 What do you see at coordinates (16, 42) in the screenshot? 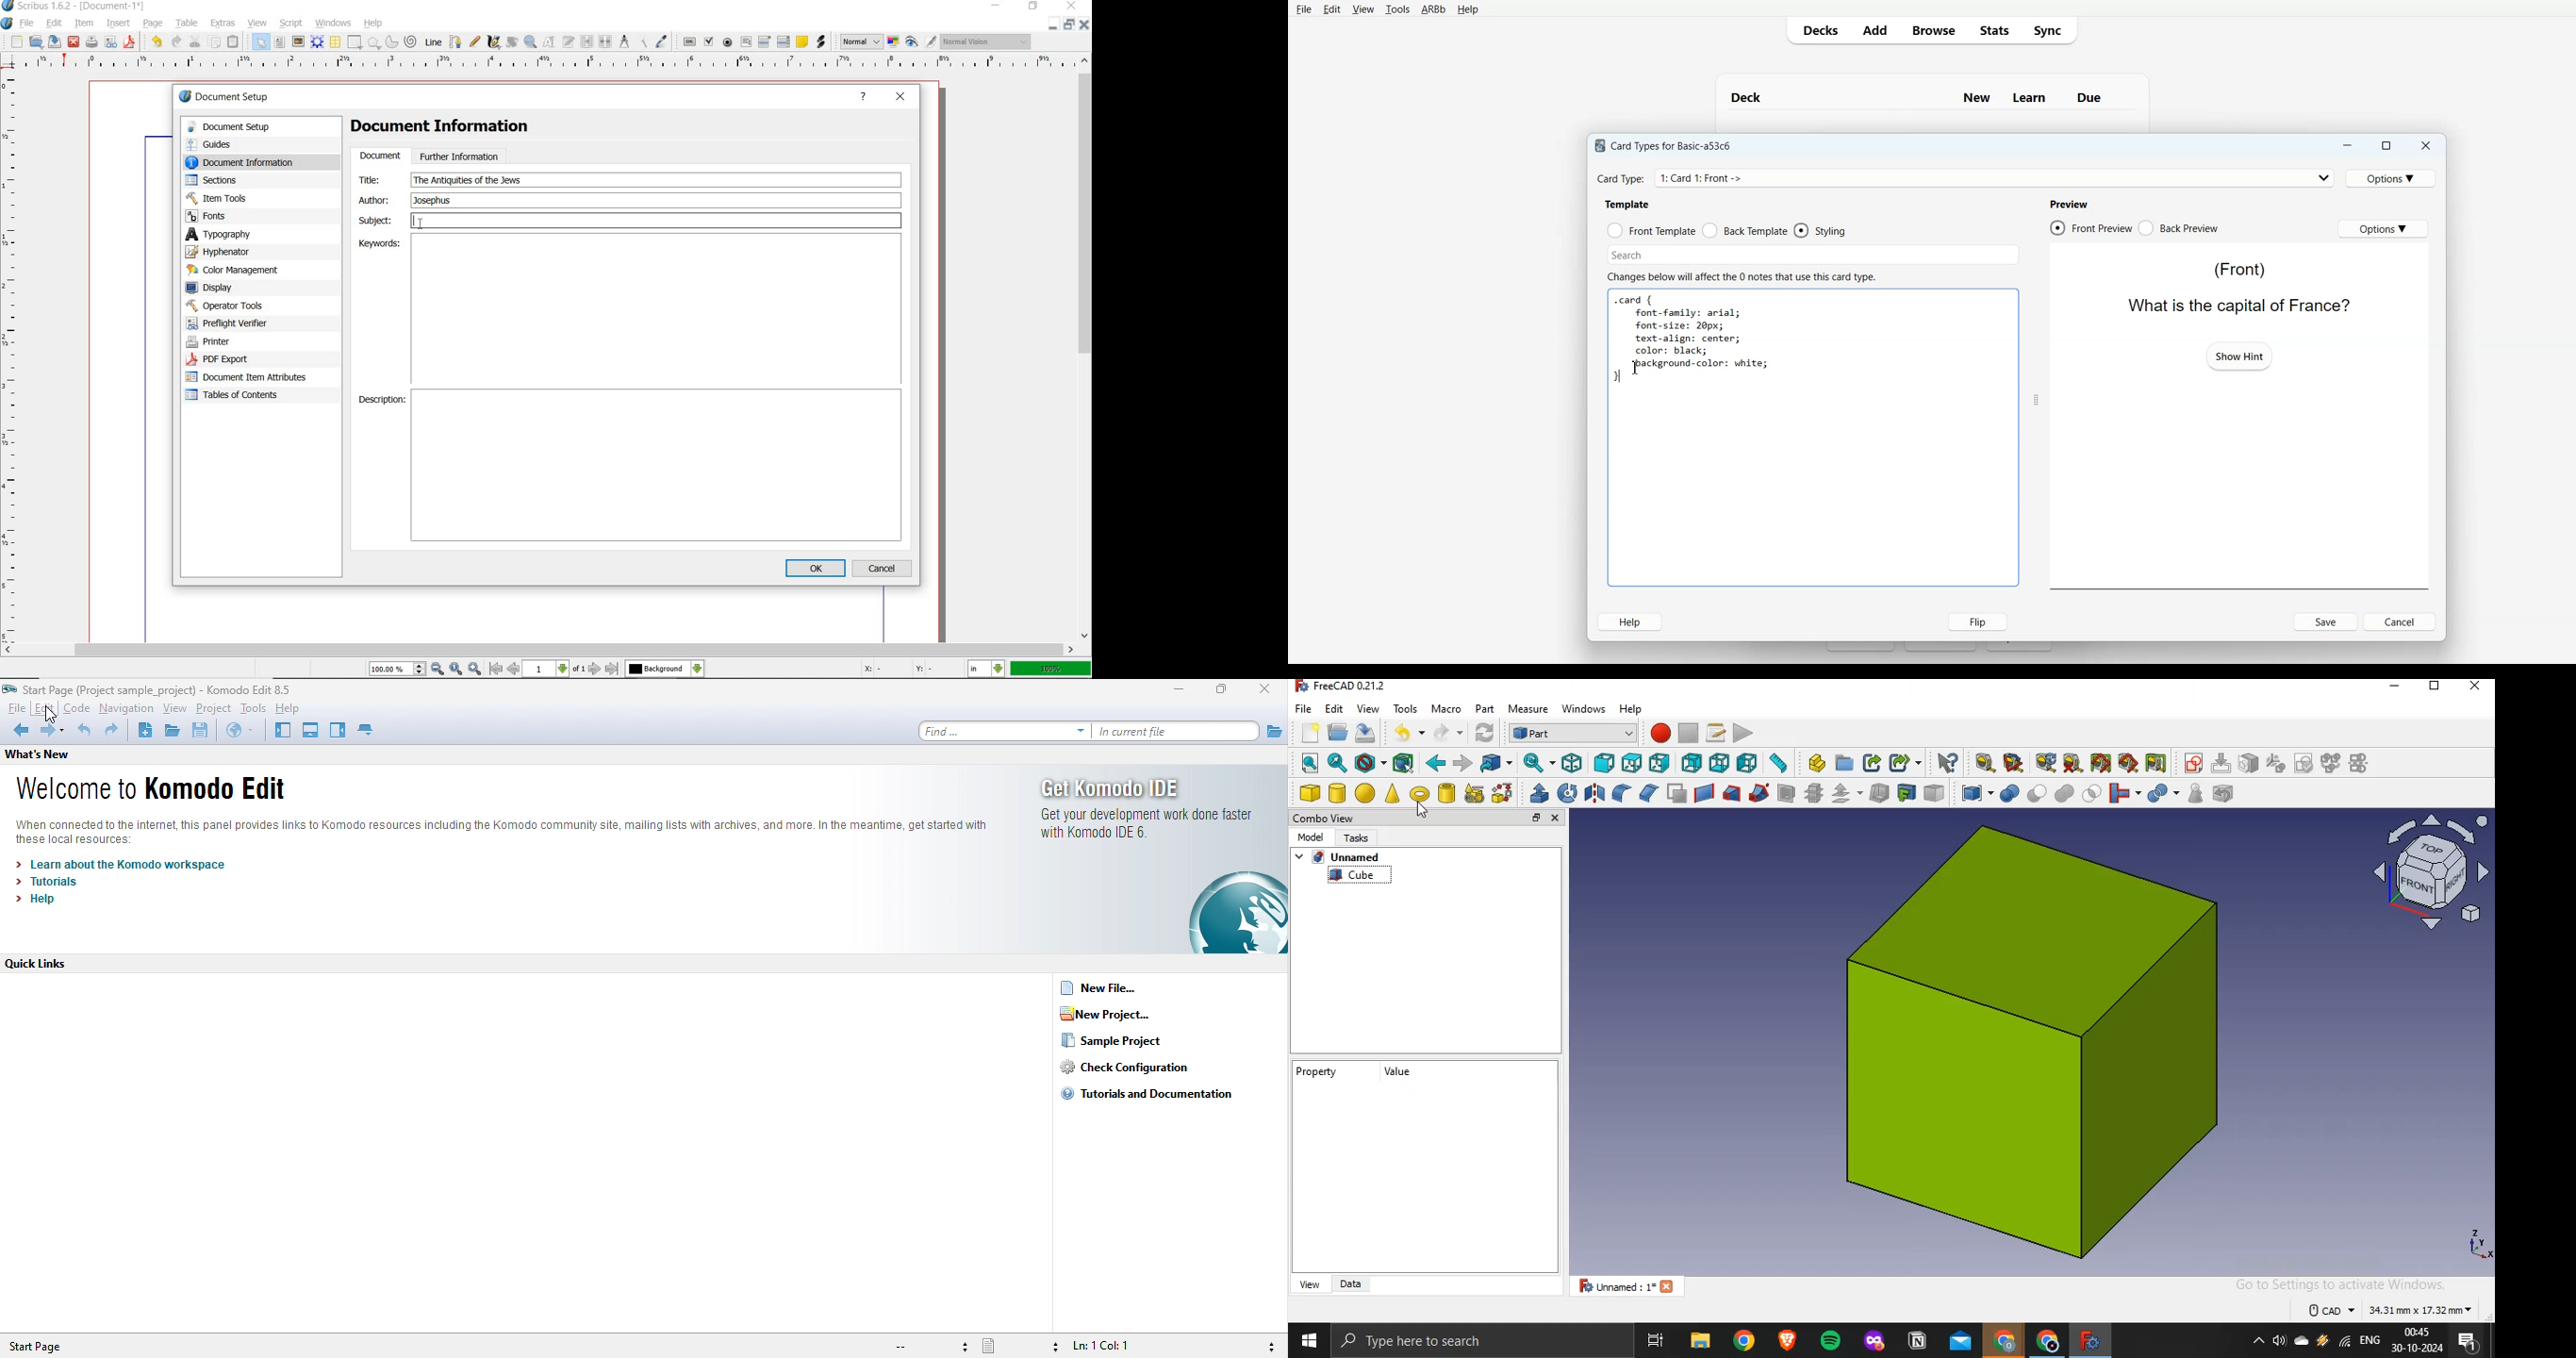
I see `new` at bounding box center [16, 42].